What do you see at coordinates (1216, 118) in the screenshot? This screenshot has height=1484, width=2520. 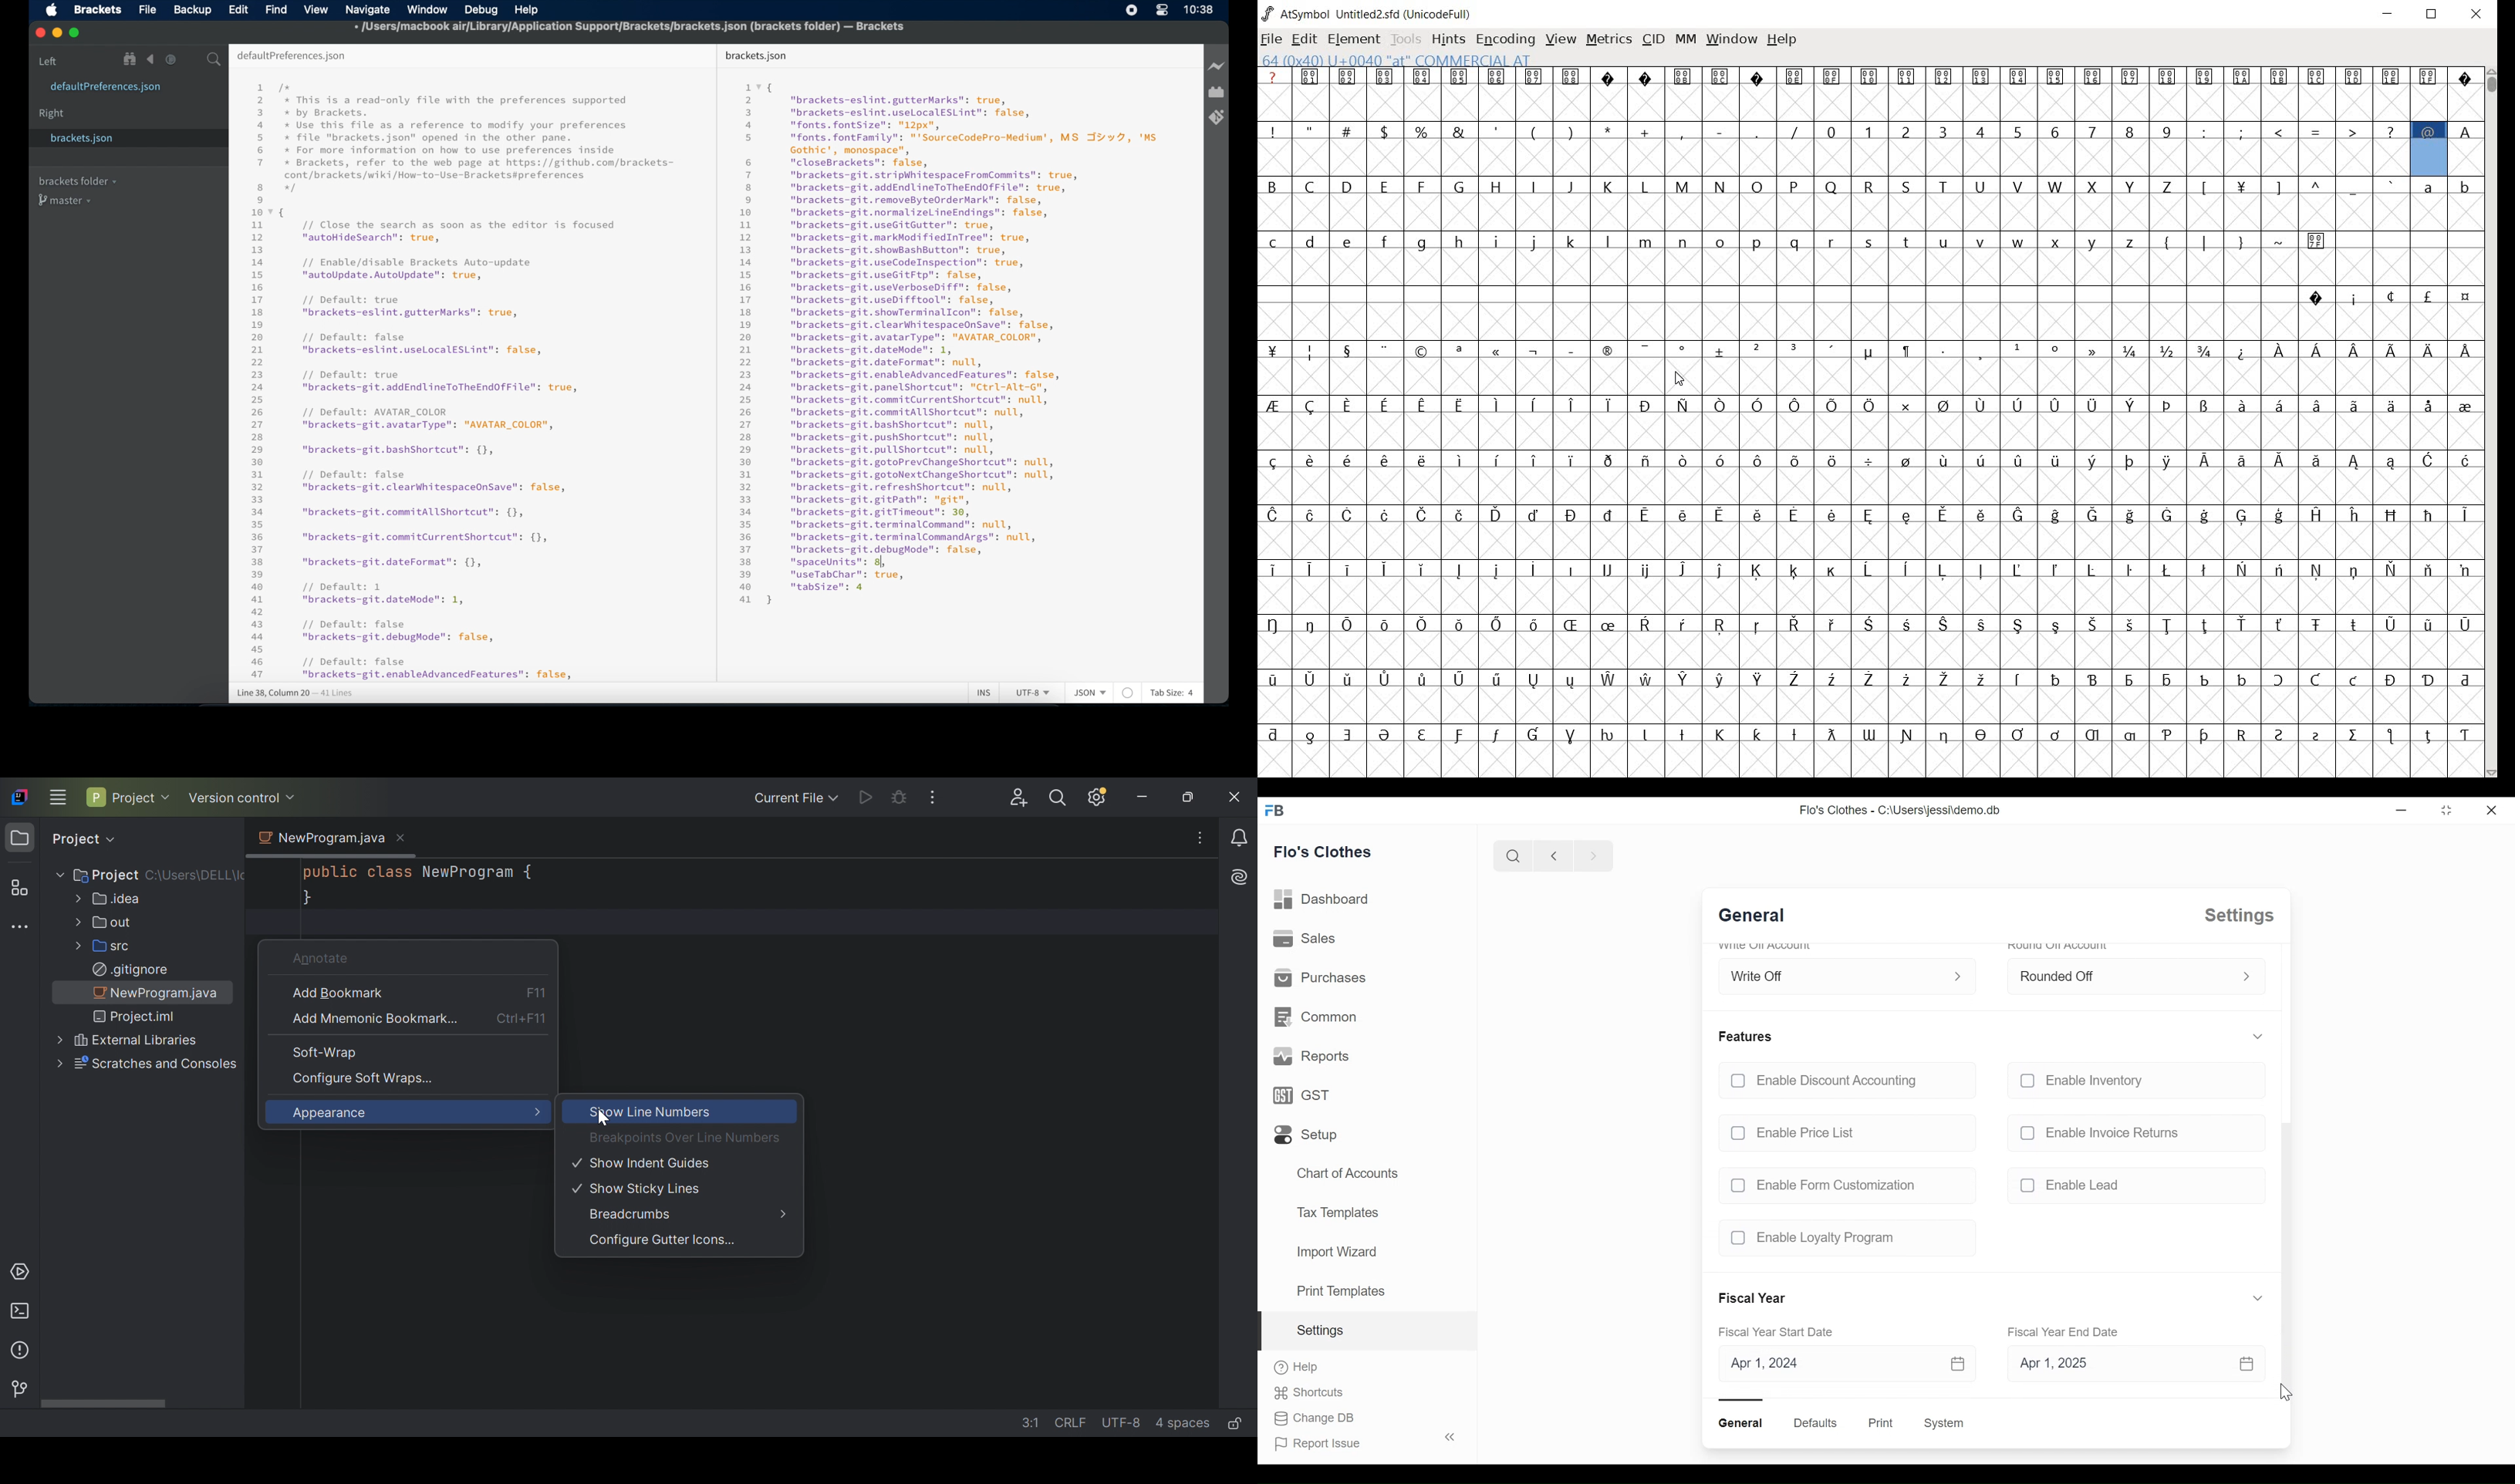 I see `brackets  git extension` at bounding box center [1216, 118].